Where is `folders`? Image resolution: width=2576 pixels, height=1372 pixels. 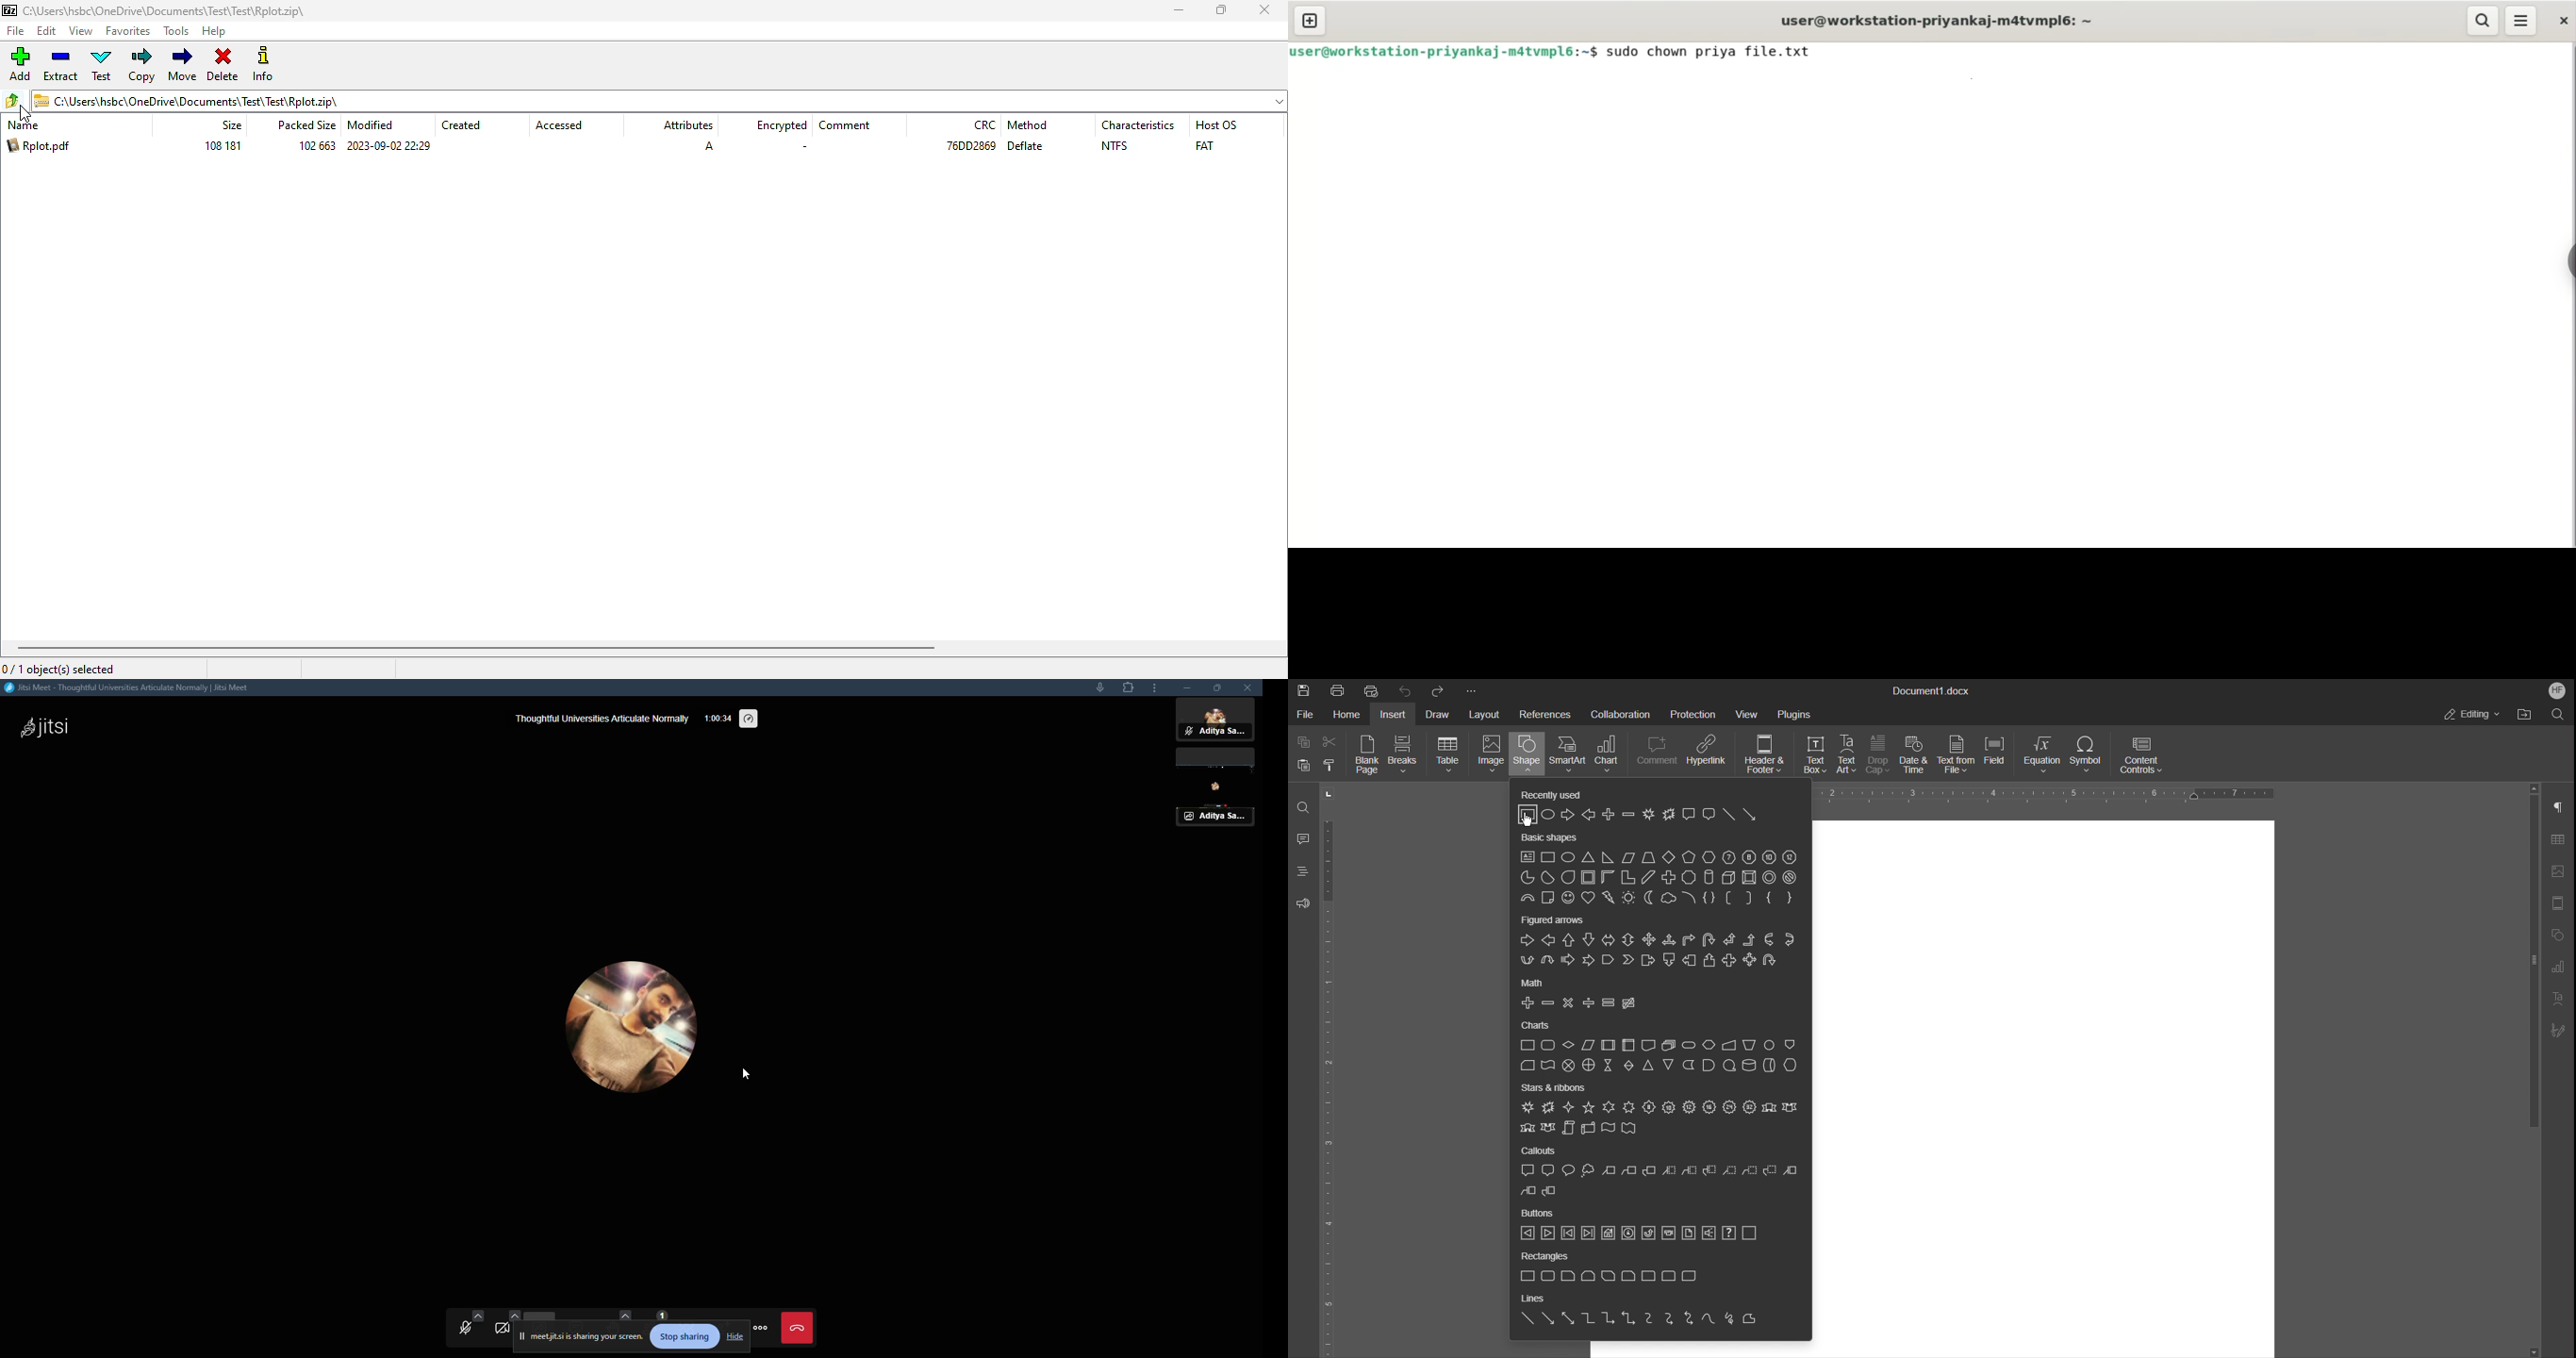
folders is located at coordinates (1279, 101).